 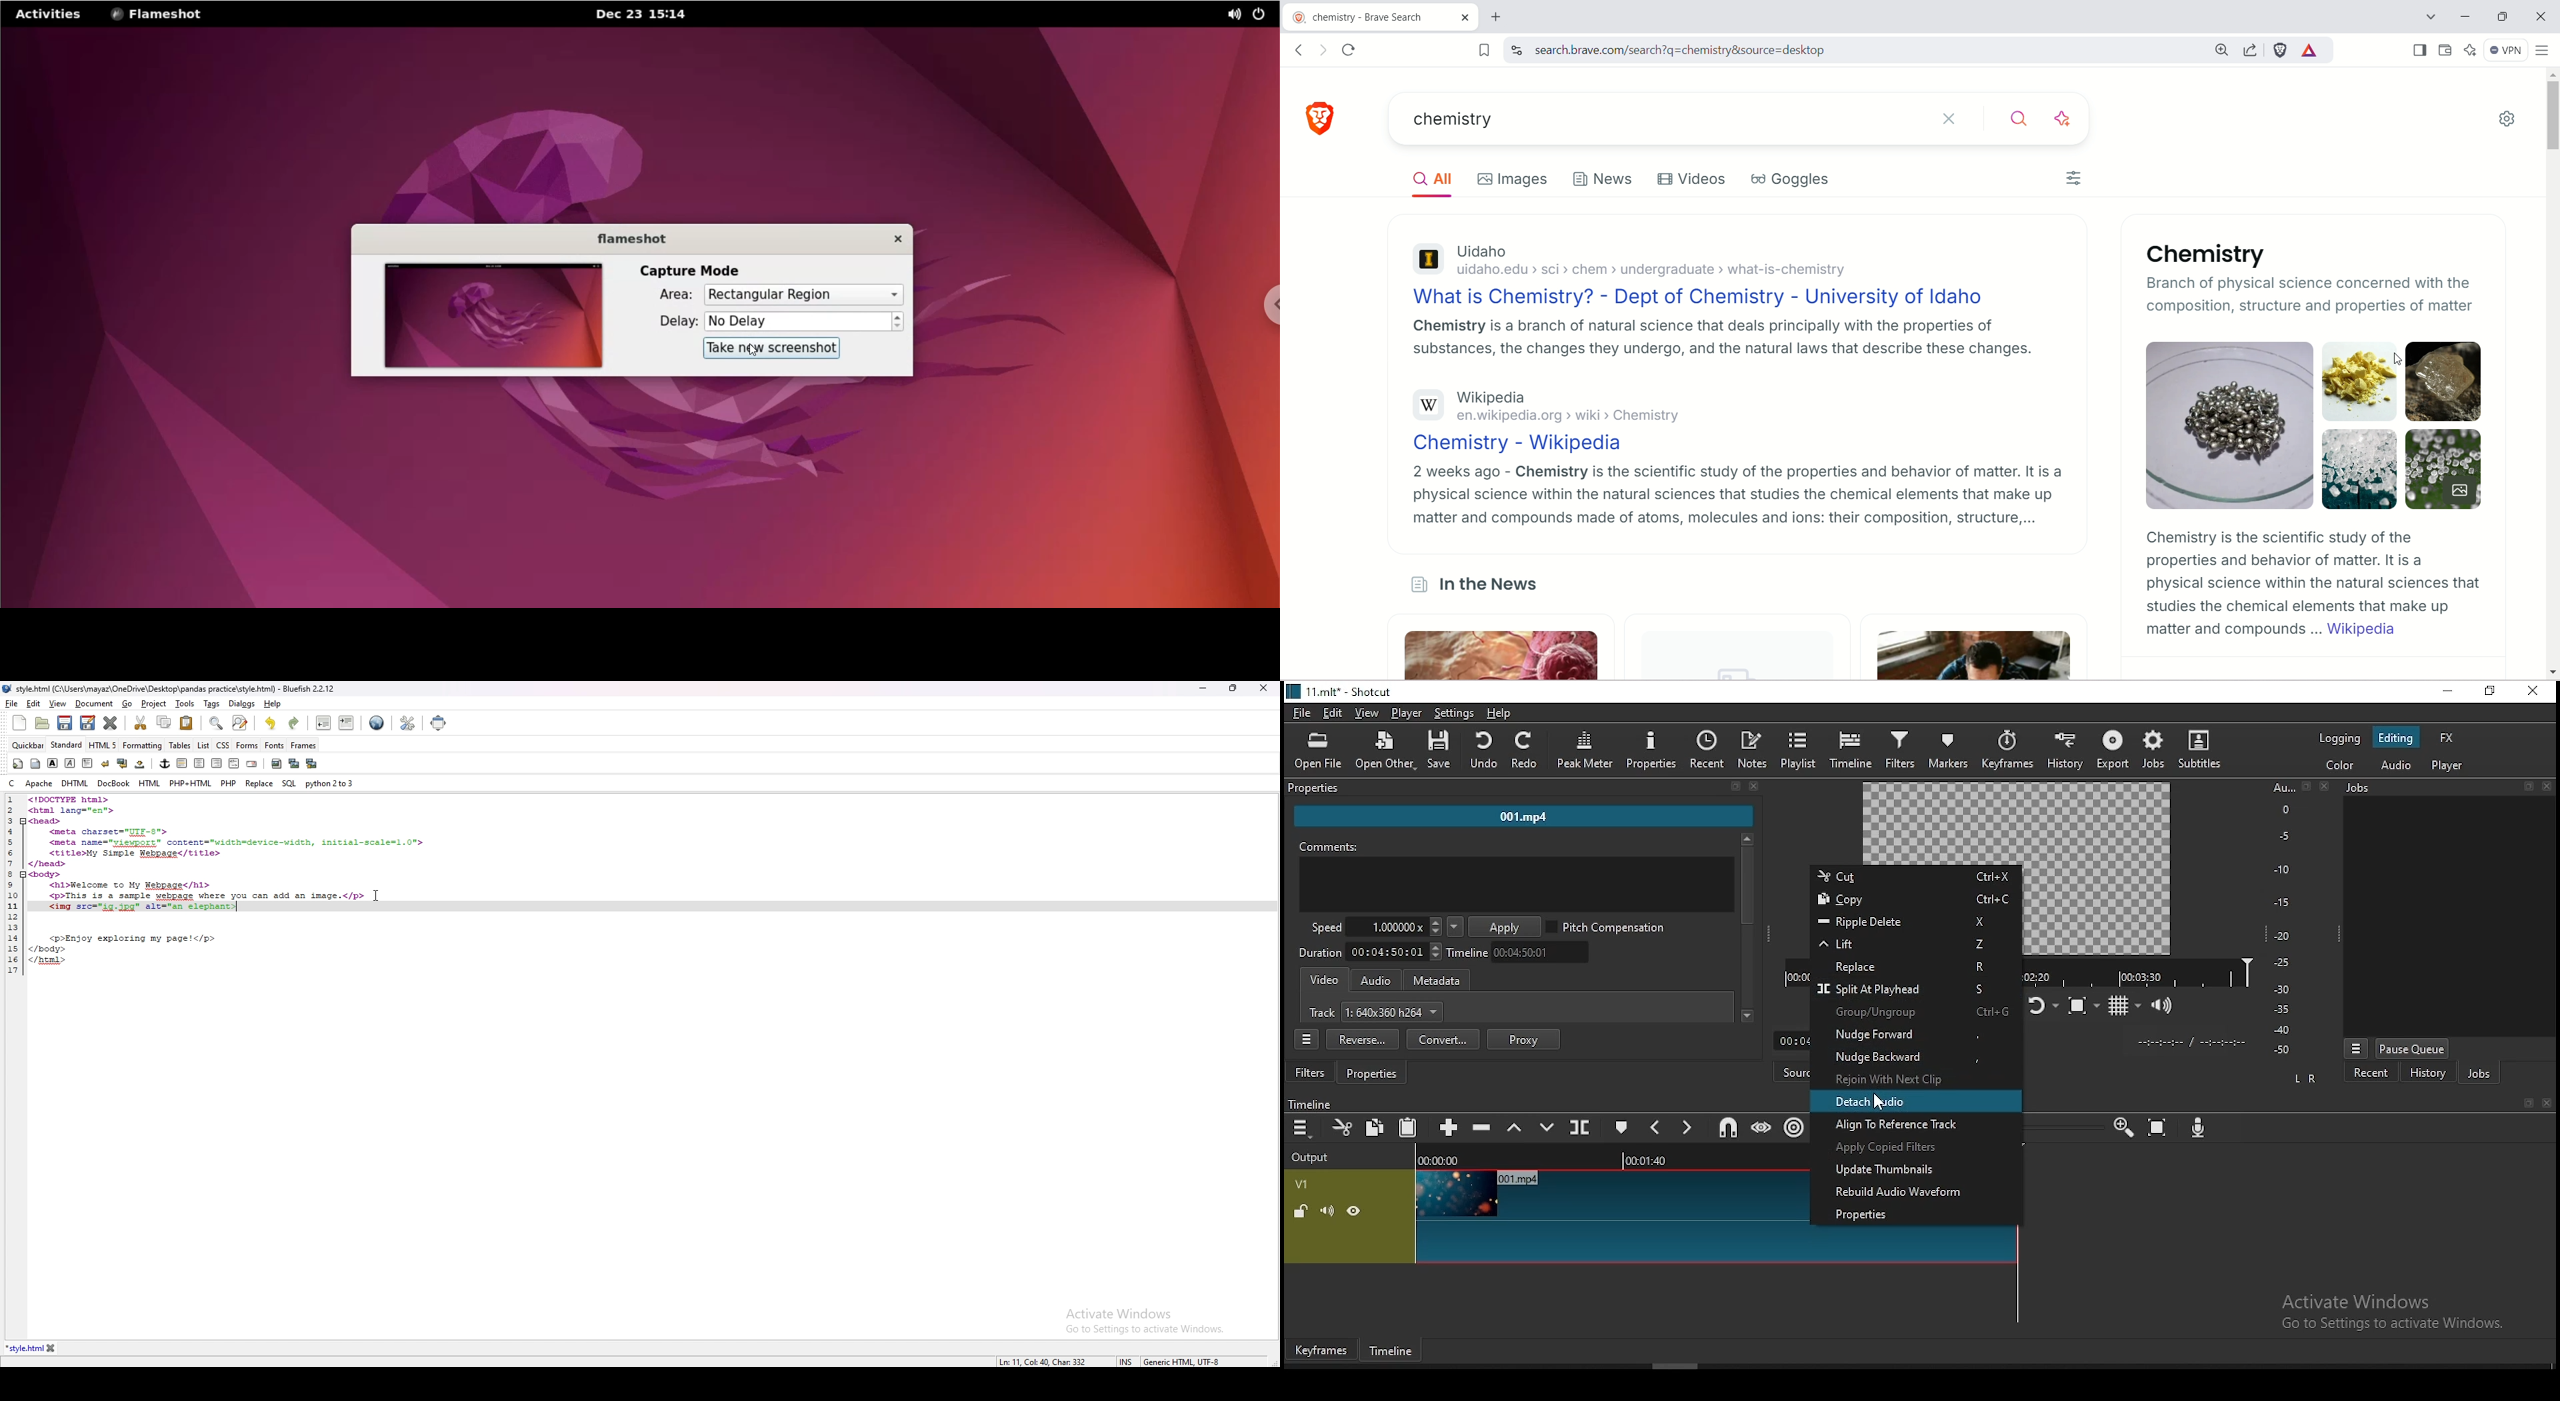 What do you see at coordinates (1364, 1039) in the screenshot?
I see `reverse` at bounding box center [1364, 1039].